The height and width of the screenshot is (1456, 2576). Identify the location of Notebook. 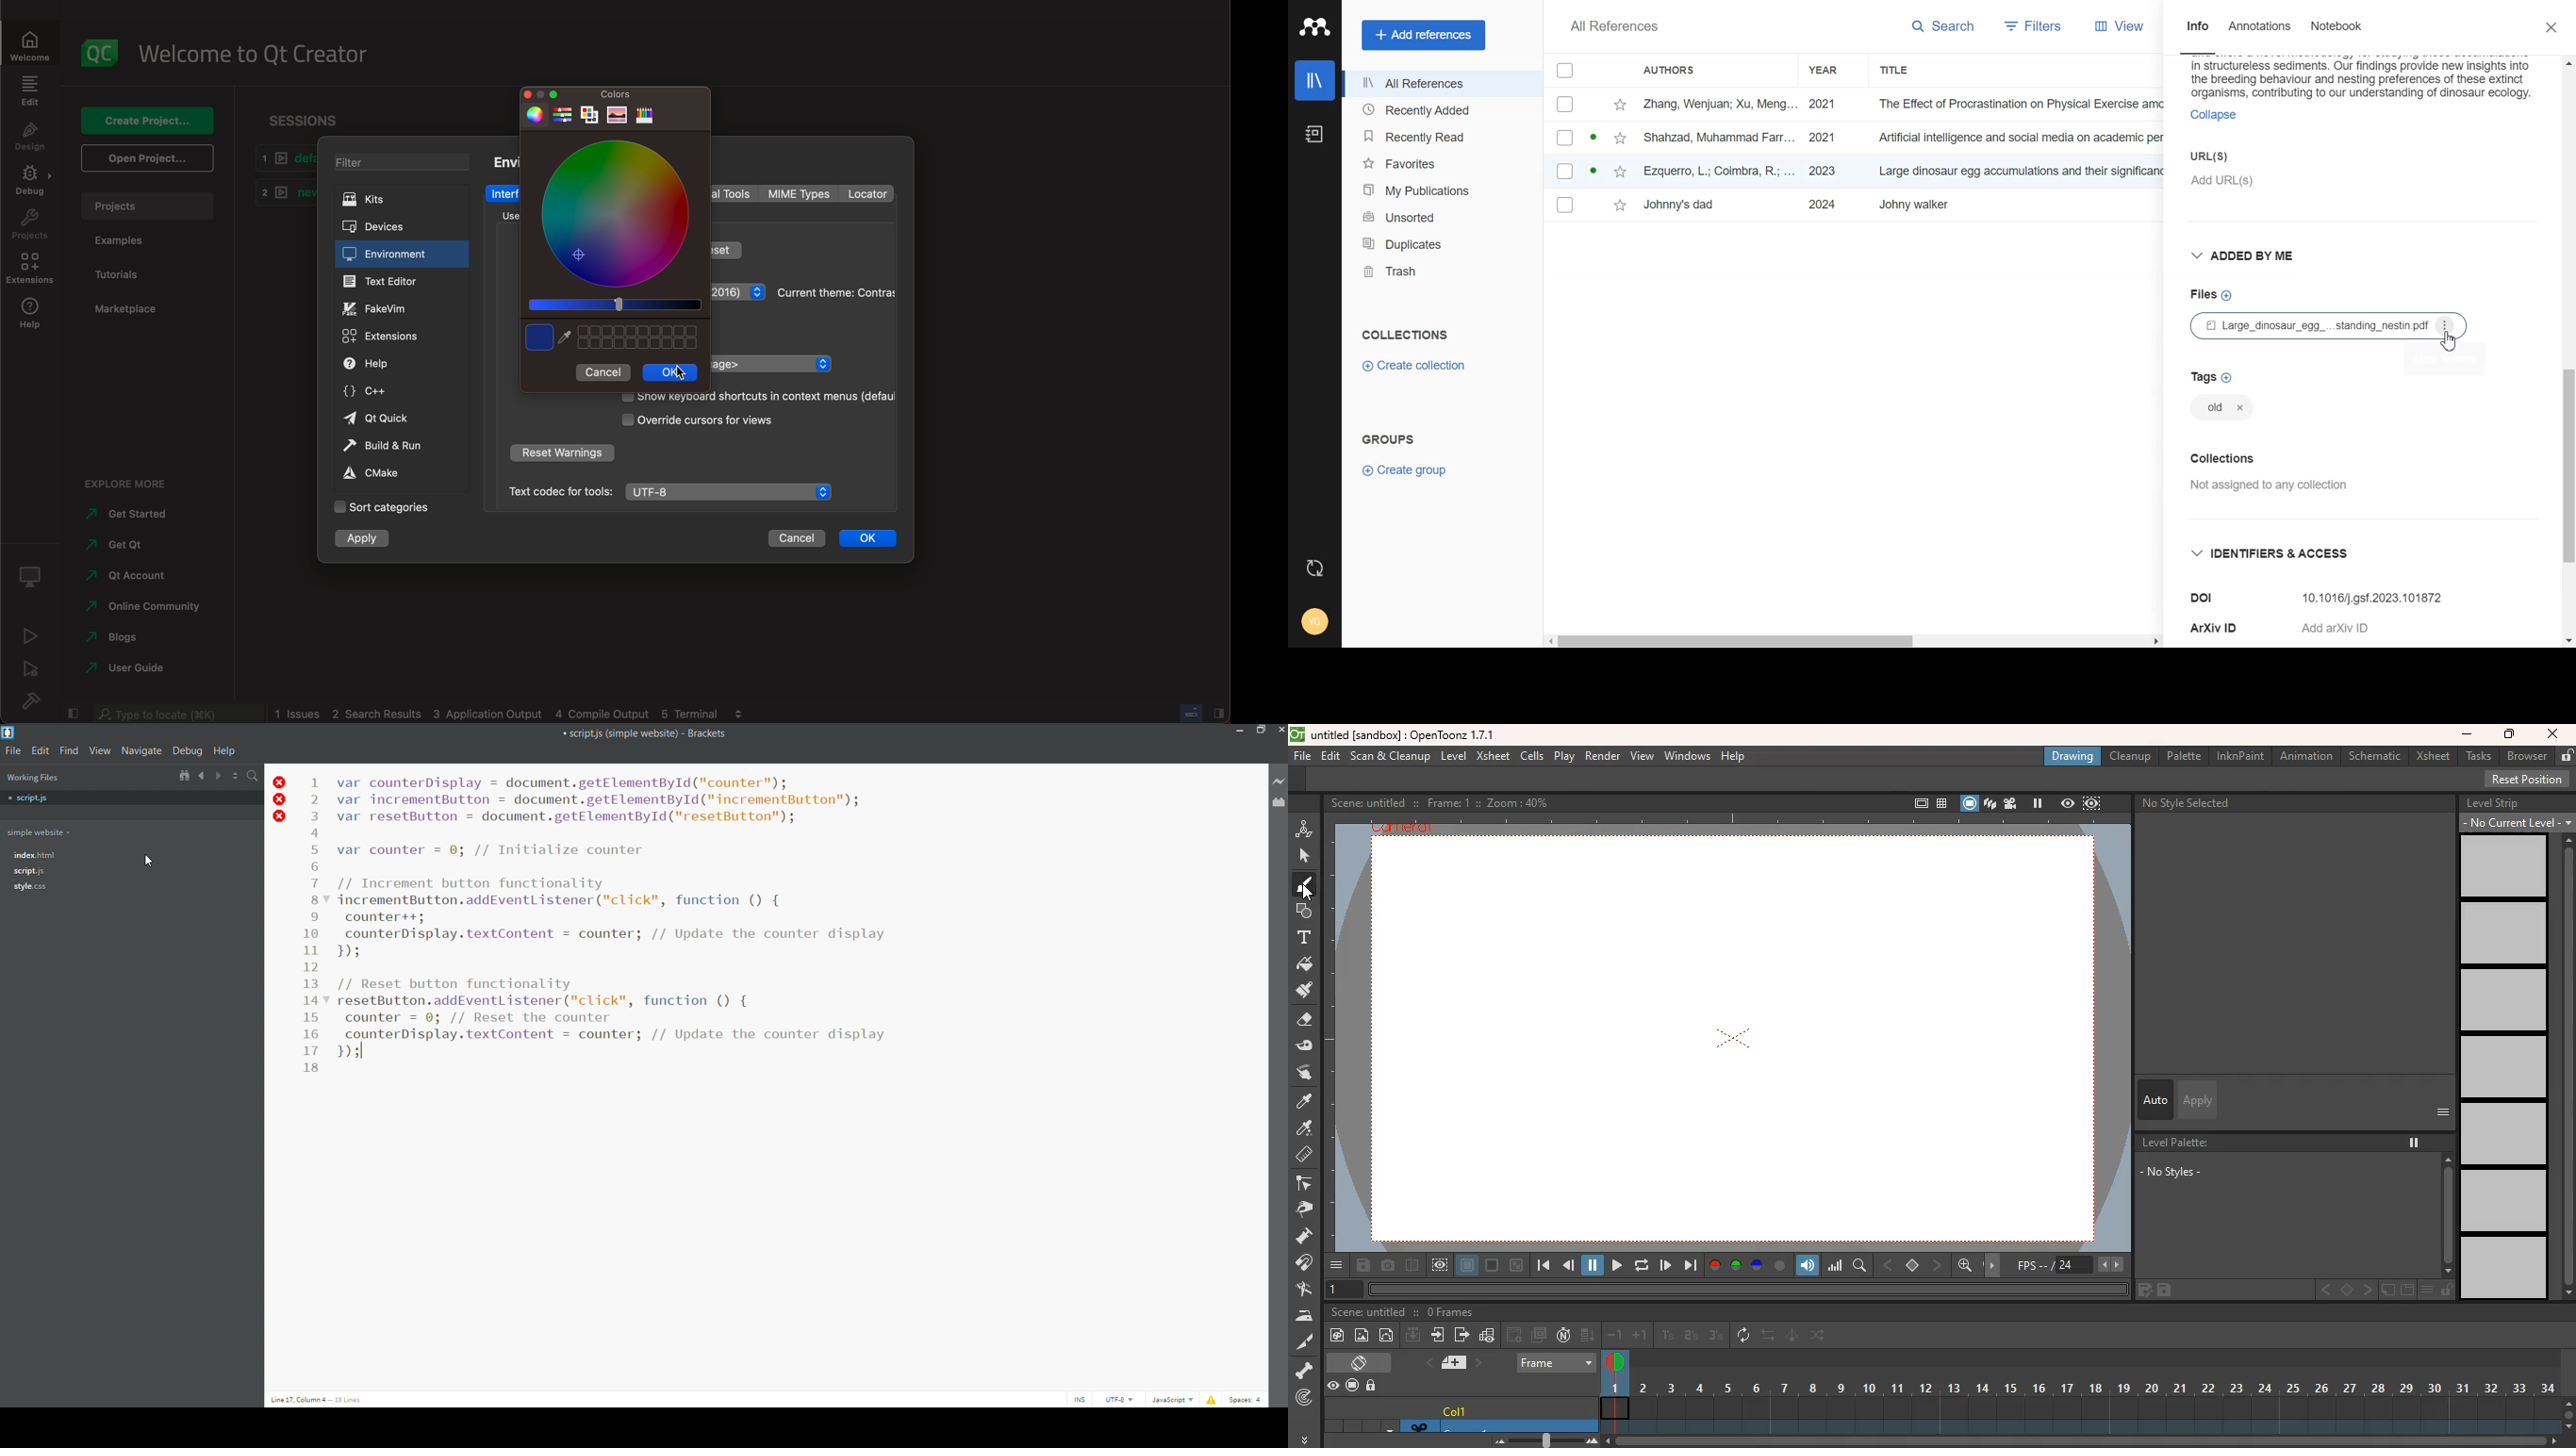
(2337, 27).